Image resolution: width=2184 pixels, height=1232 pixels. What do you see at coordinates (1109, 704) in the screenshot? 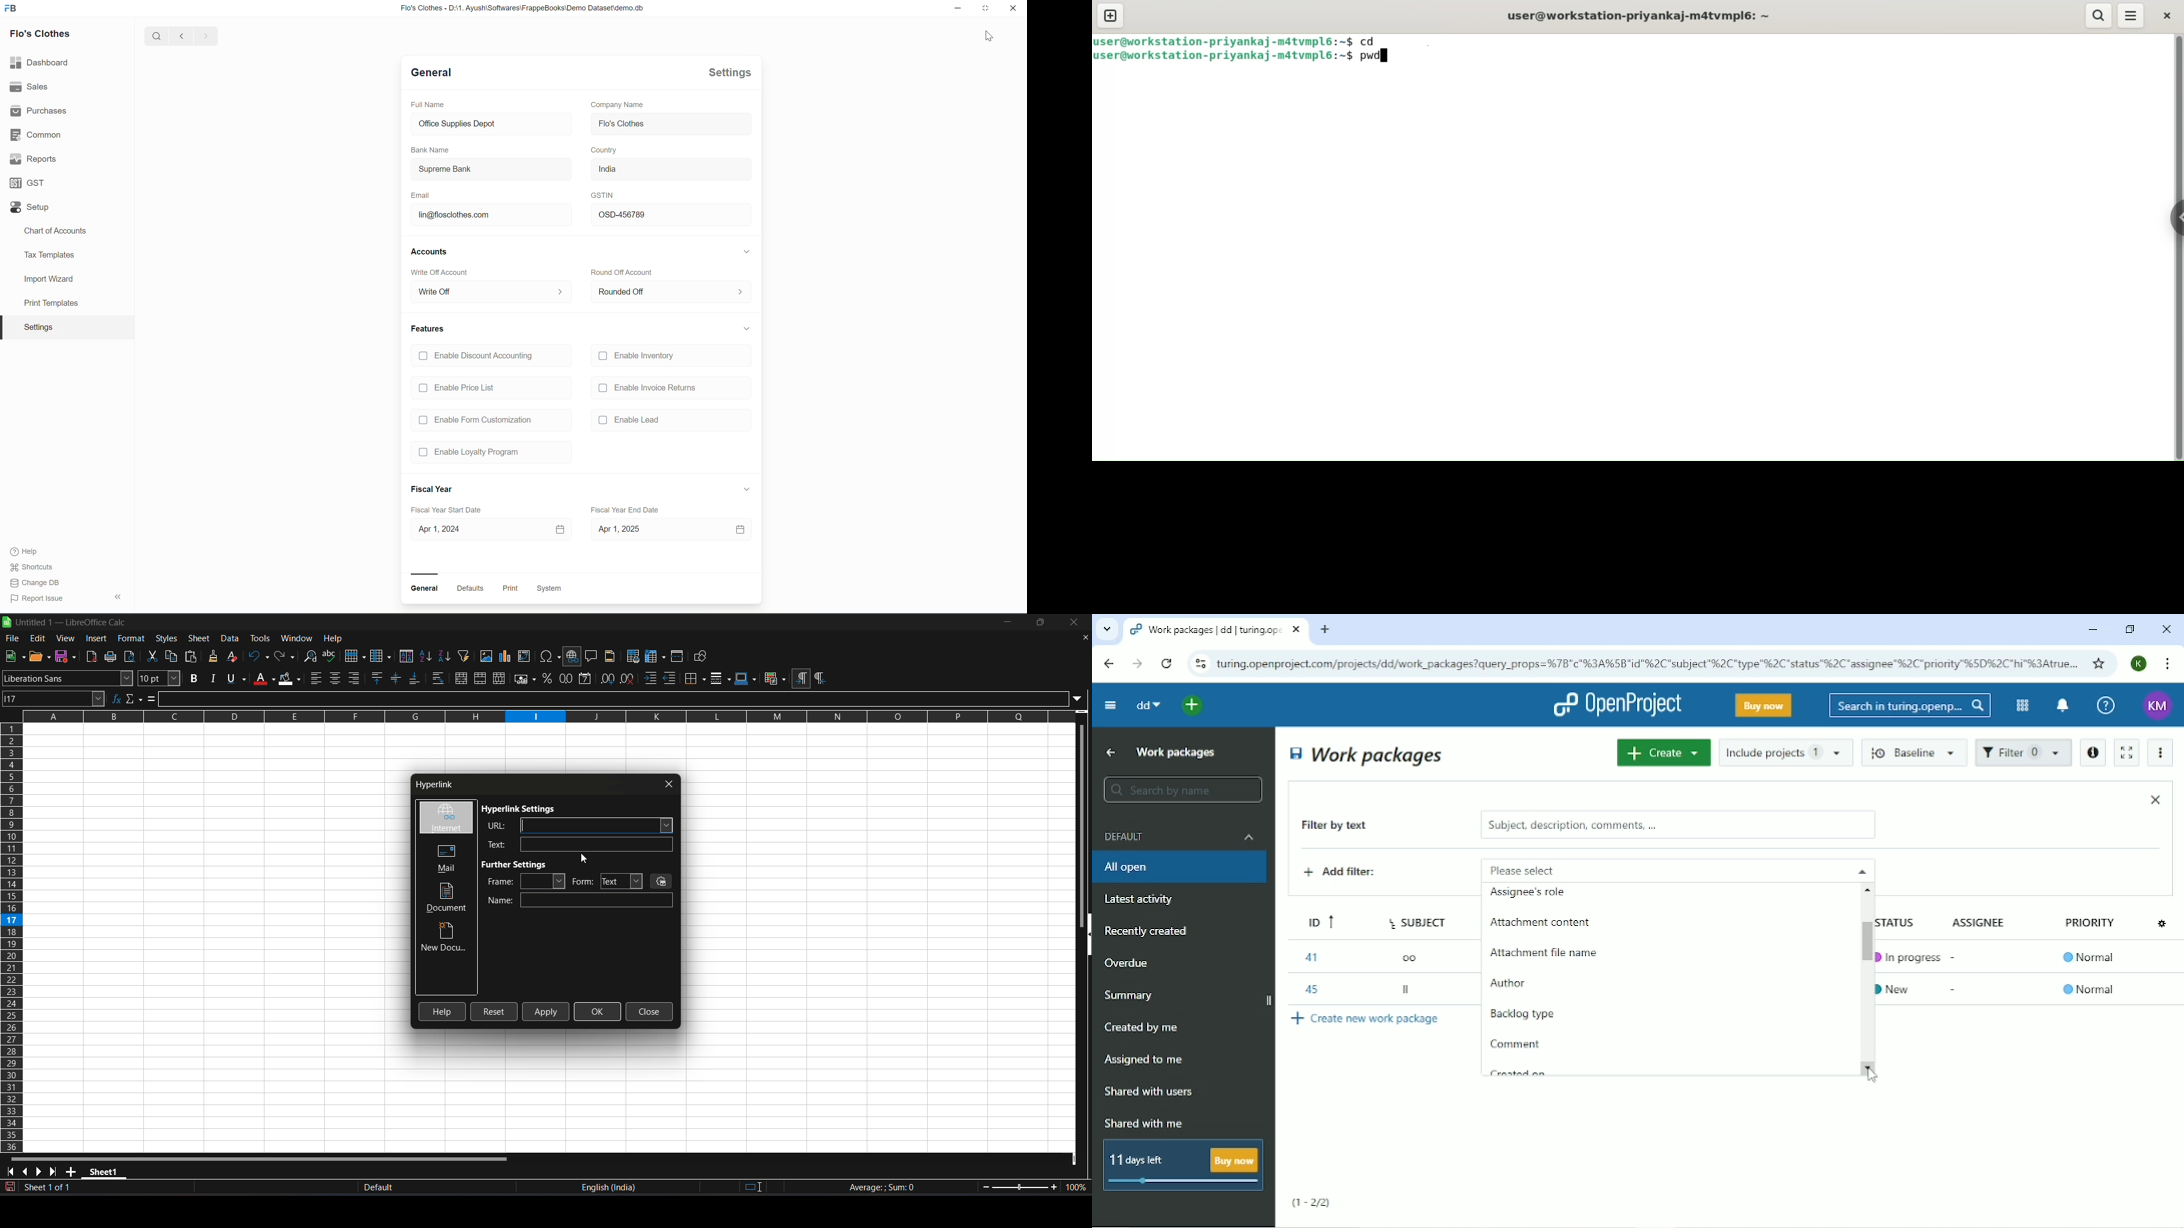
I see `Collapse project menu` at bounding box center [1109, 704].